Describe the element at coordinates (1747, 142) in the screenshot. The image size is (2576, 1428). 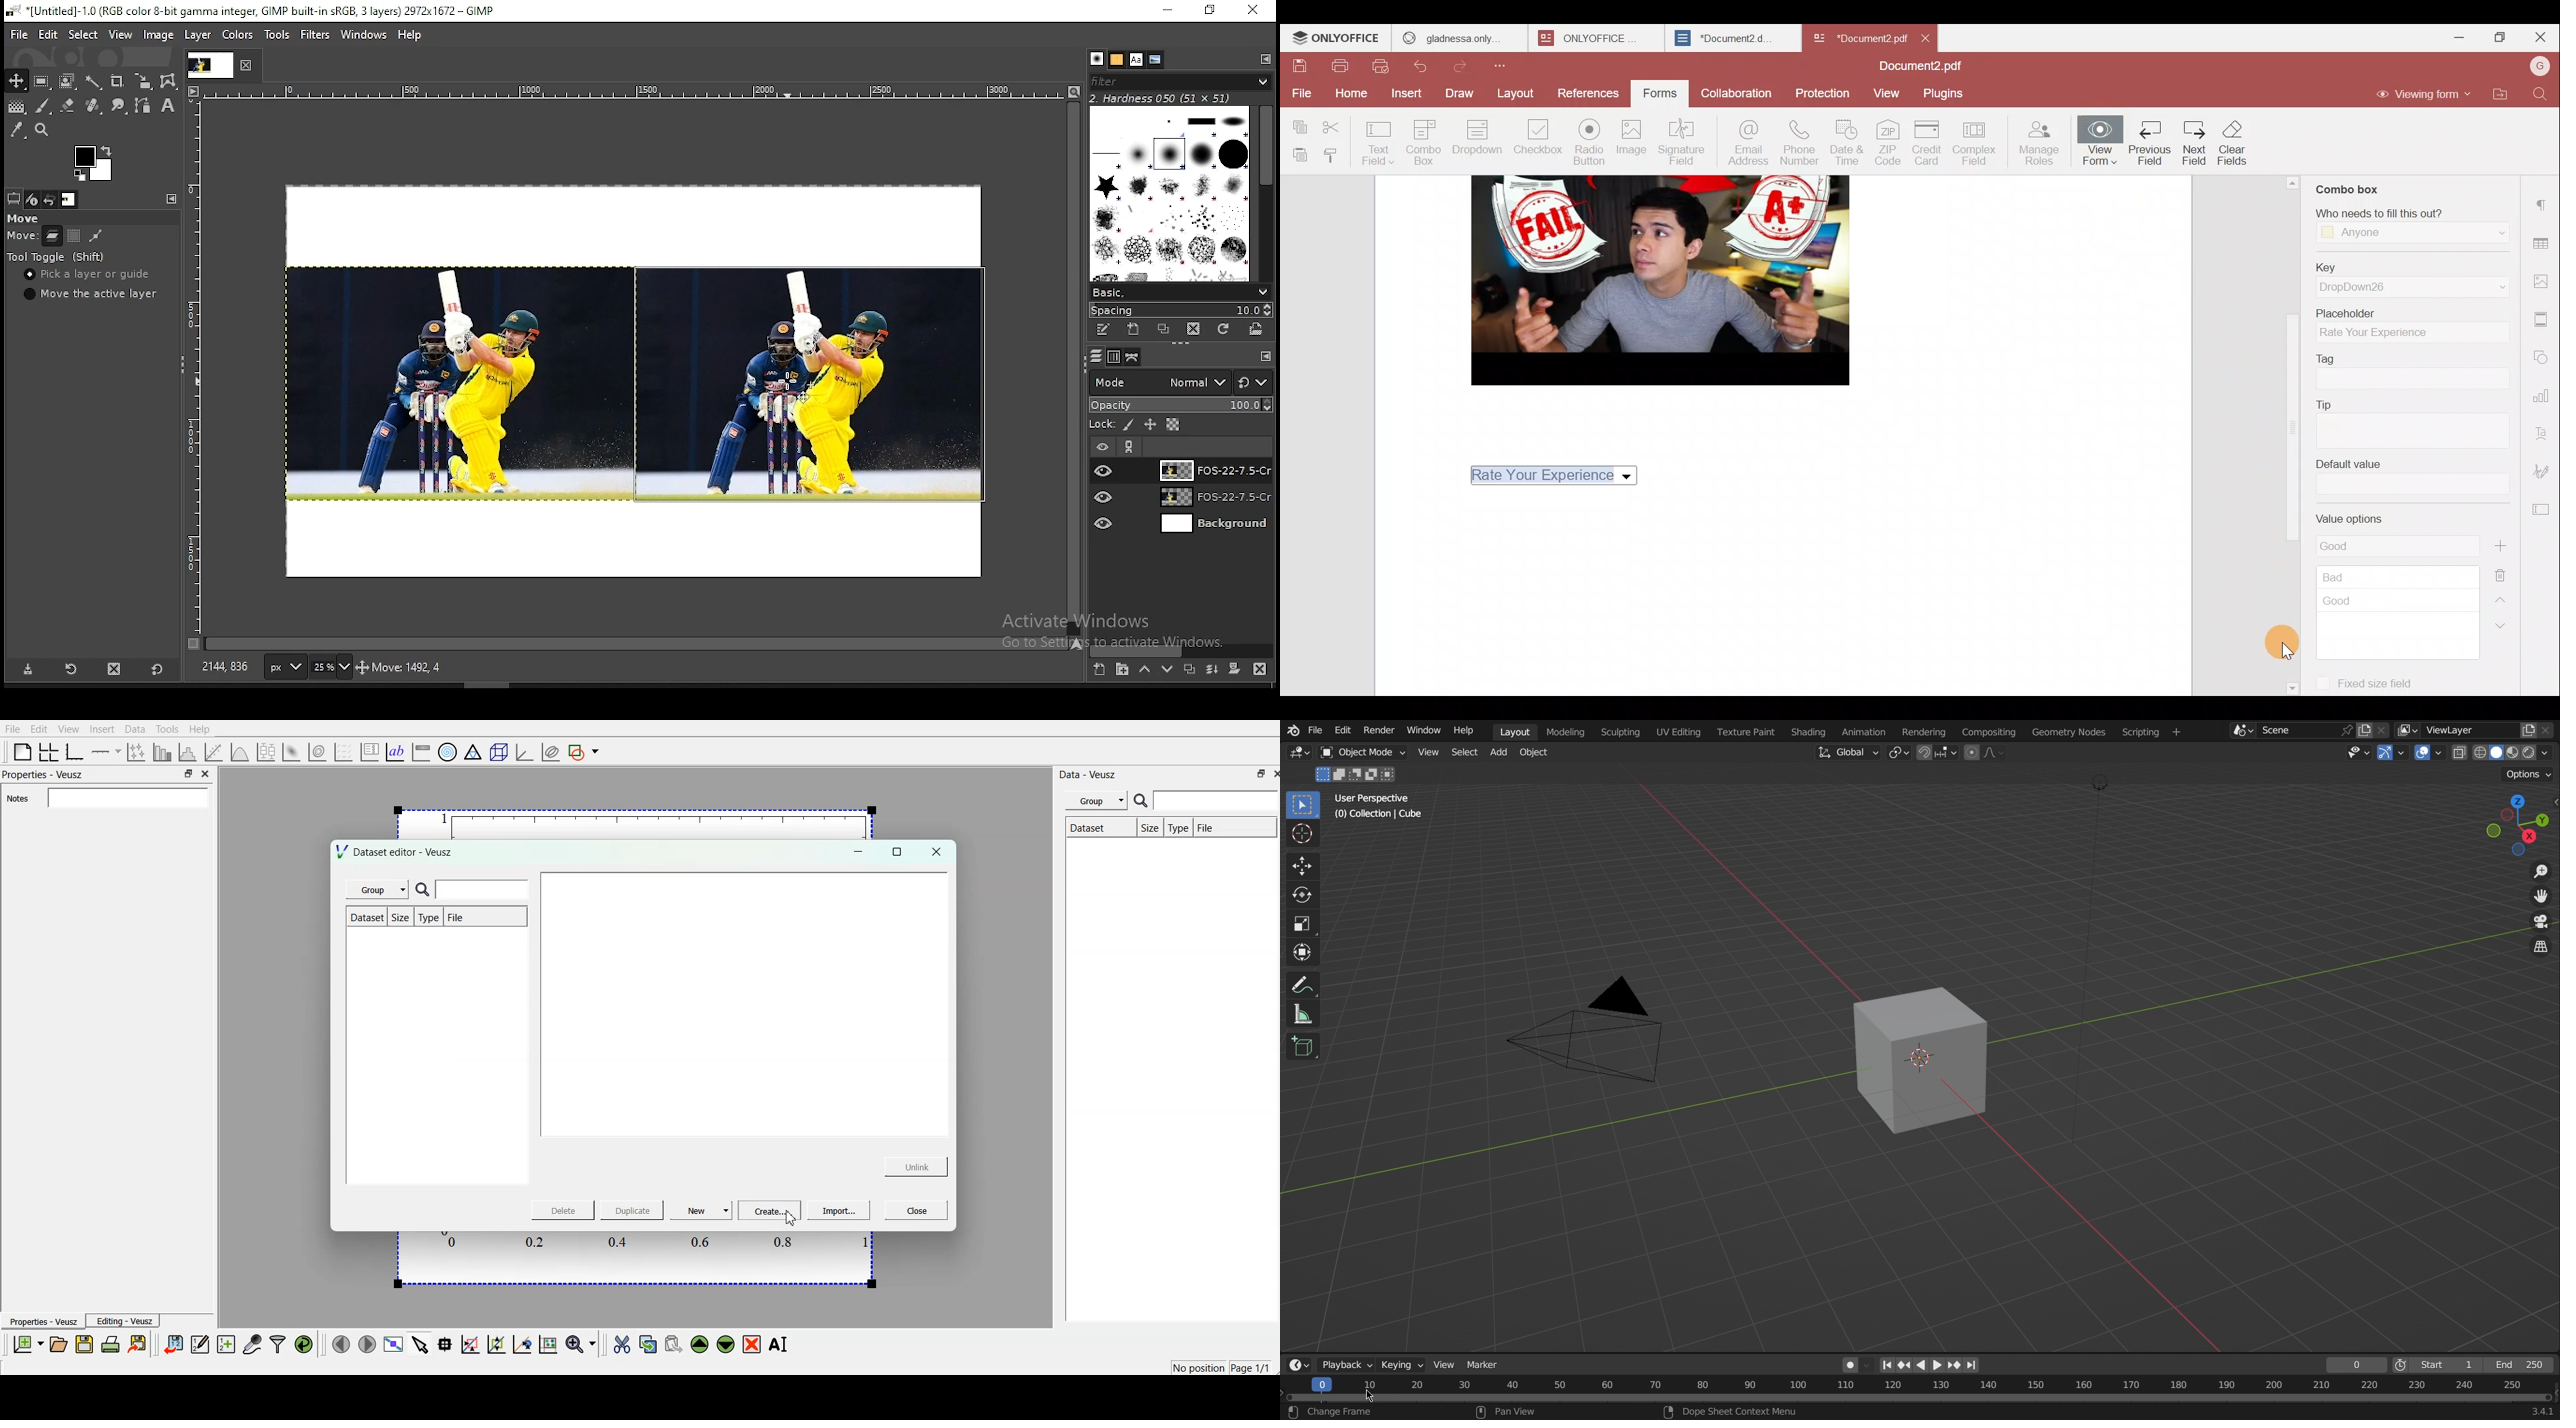
I see `Email address` at that location.